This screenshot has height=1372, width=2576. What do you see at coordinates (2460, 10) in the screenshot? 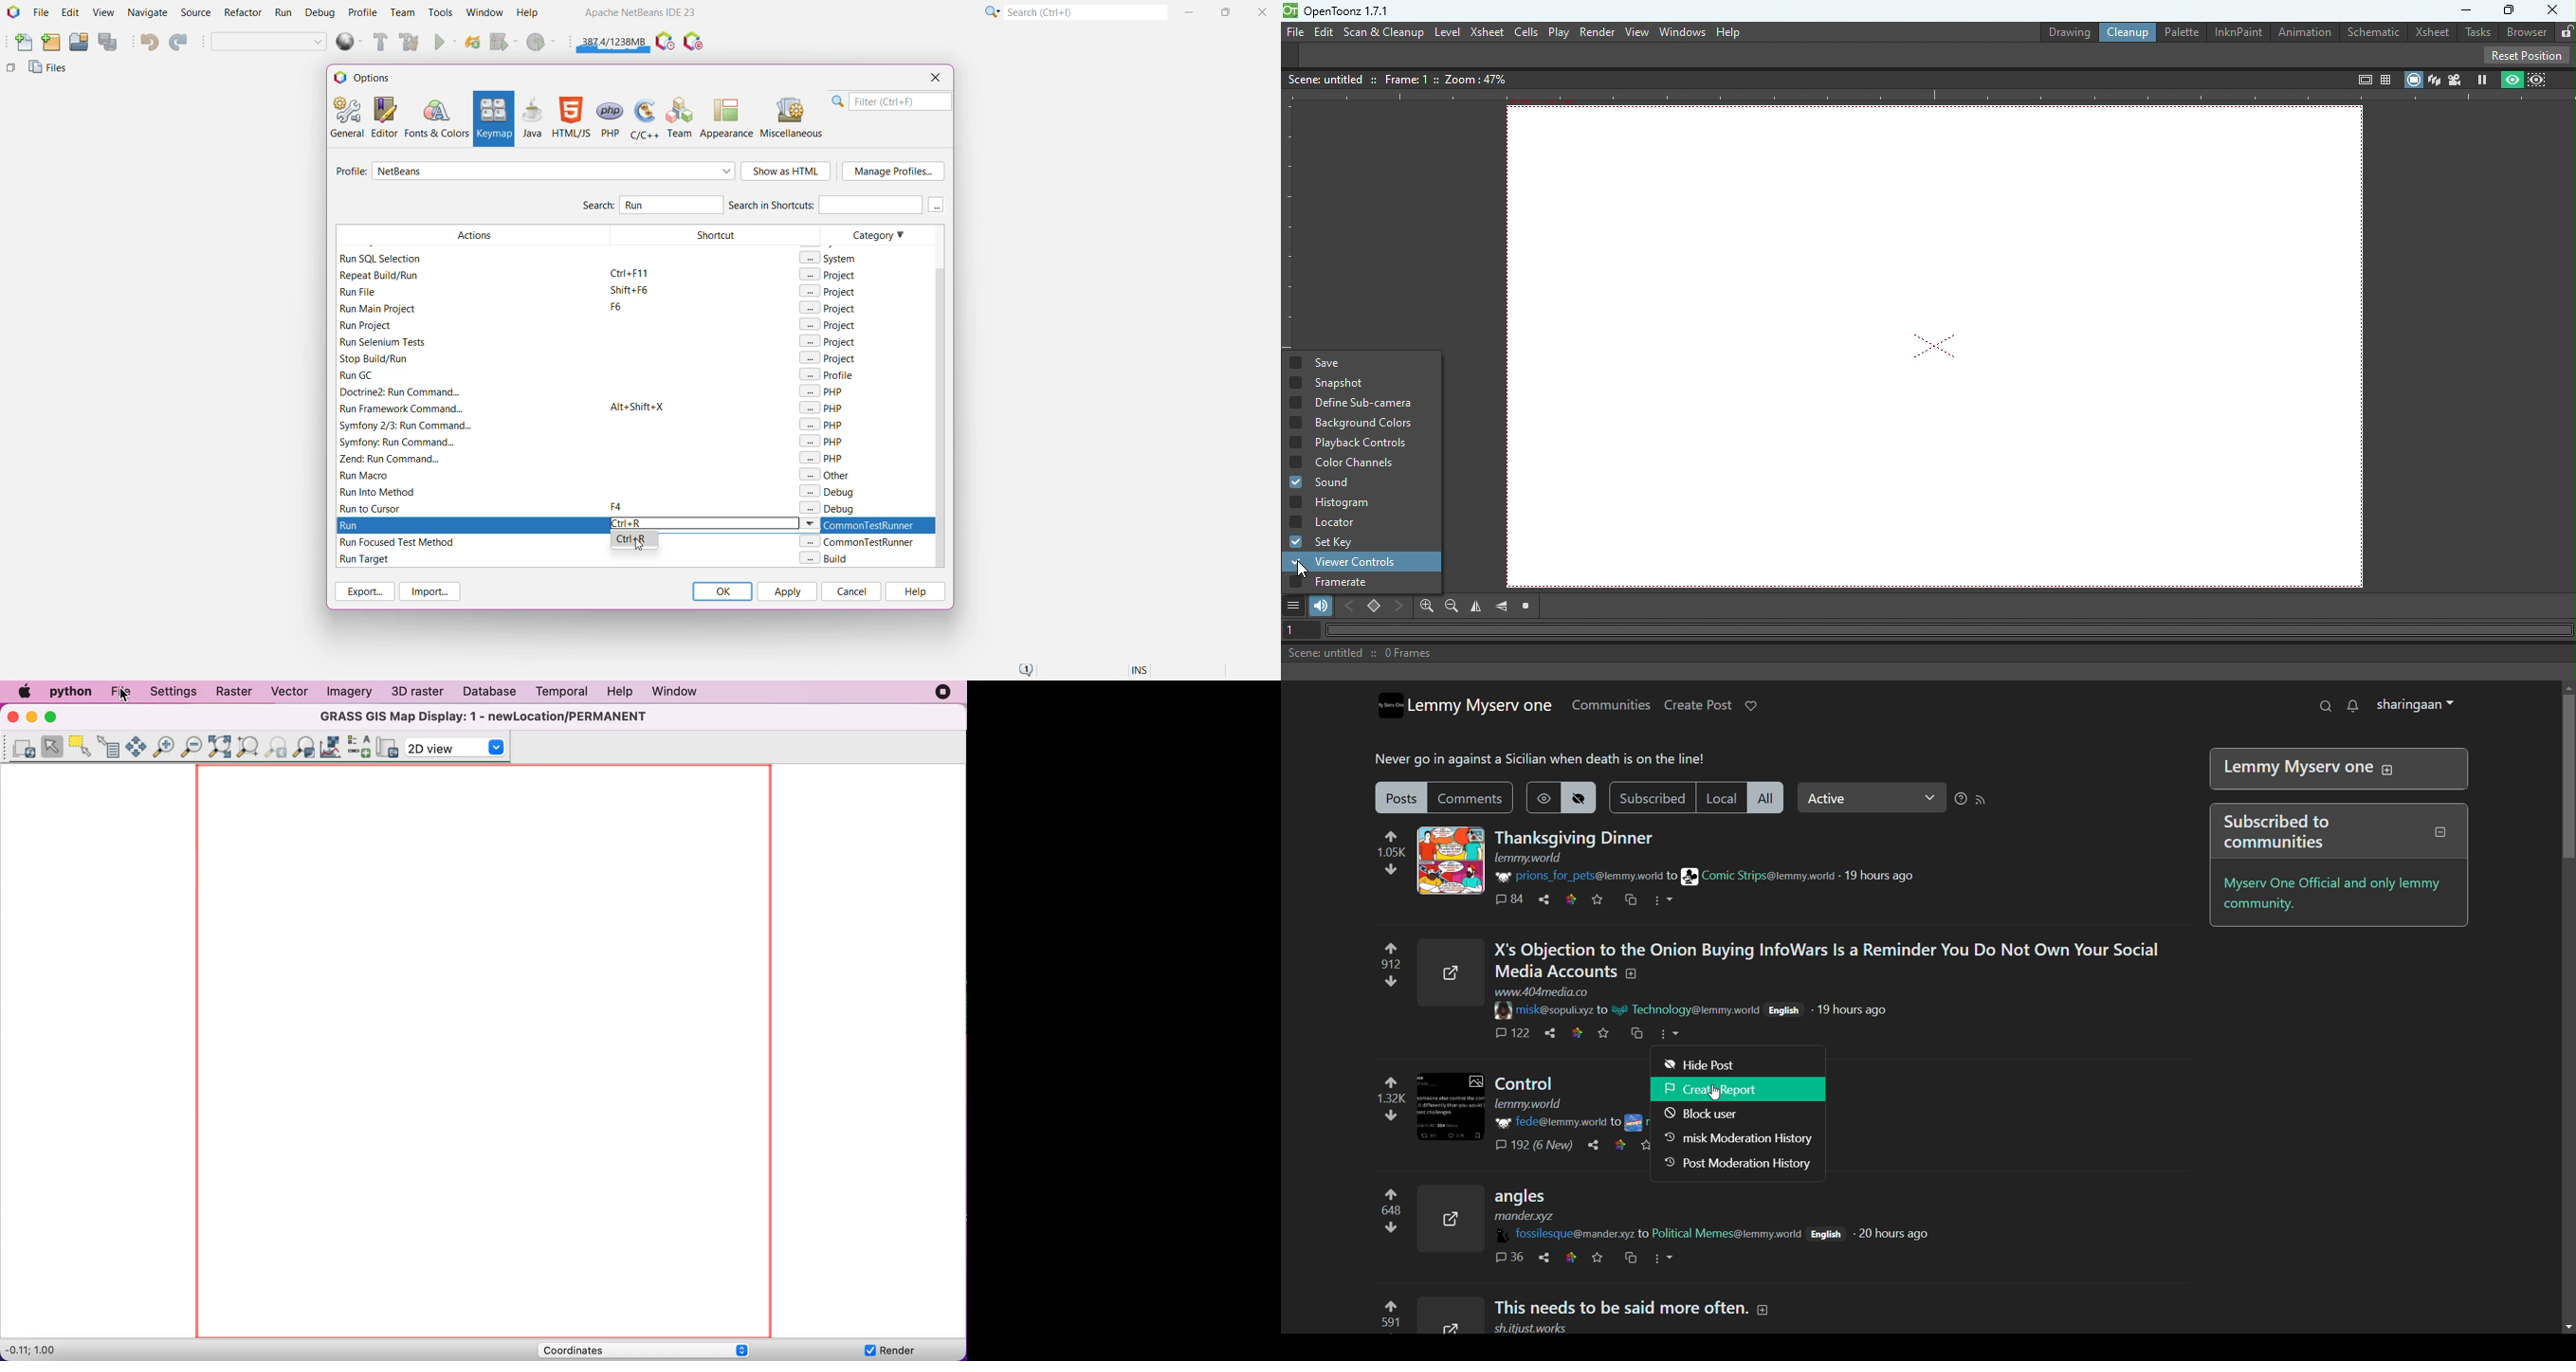
I see `Minimize` at bounding box center [2460, 10].